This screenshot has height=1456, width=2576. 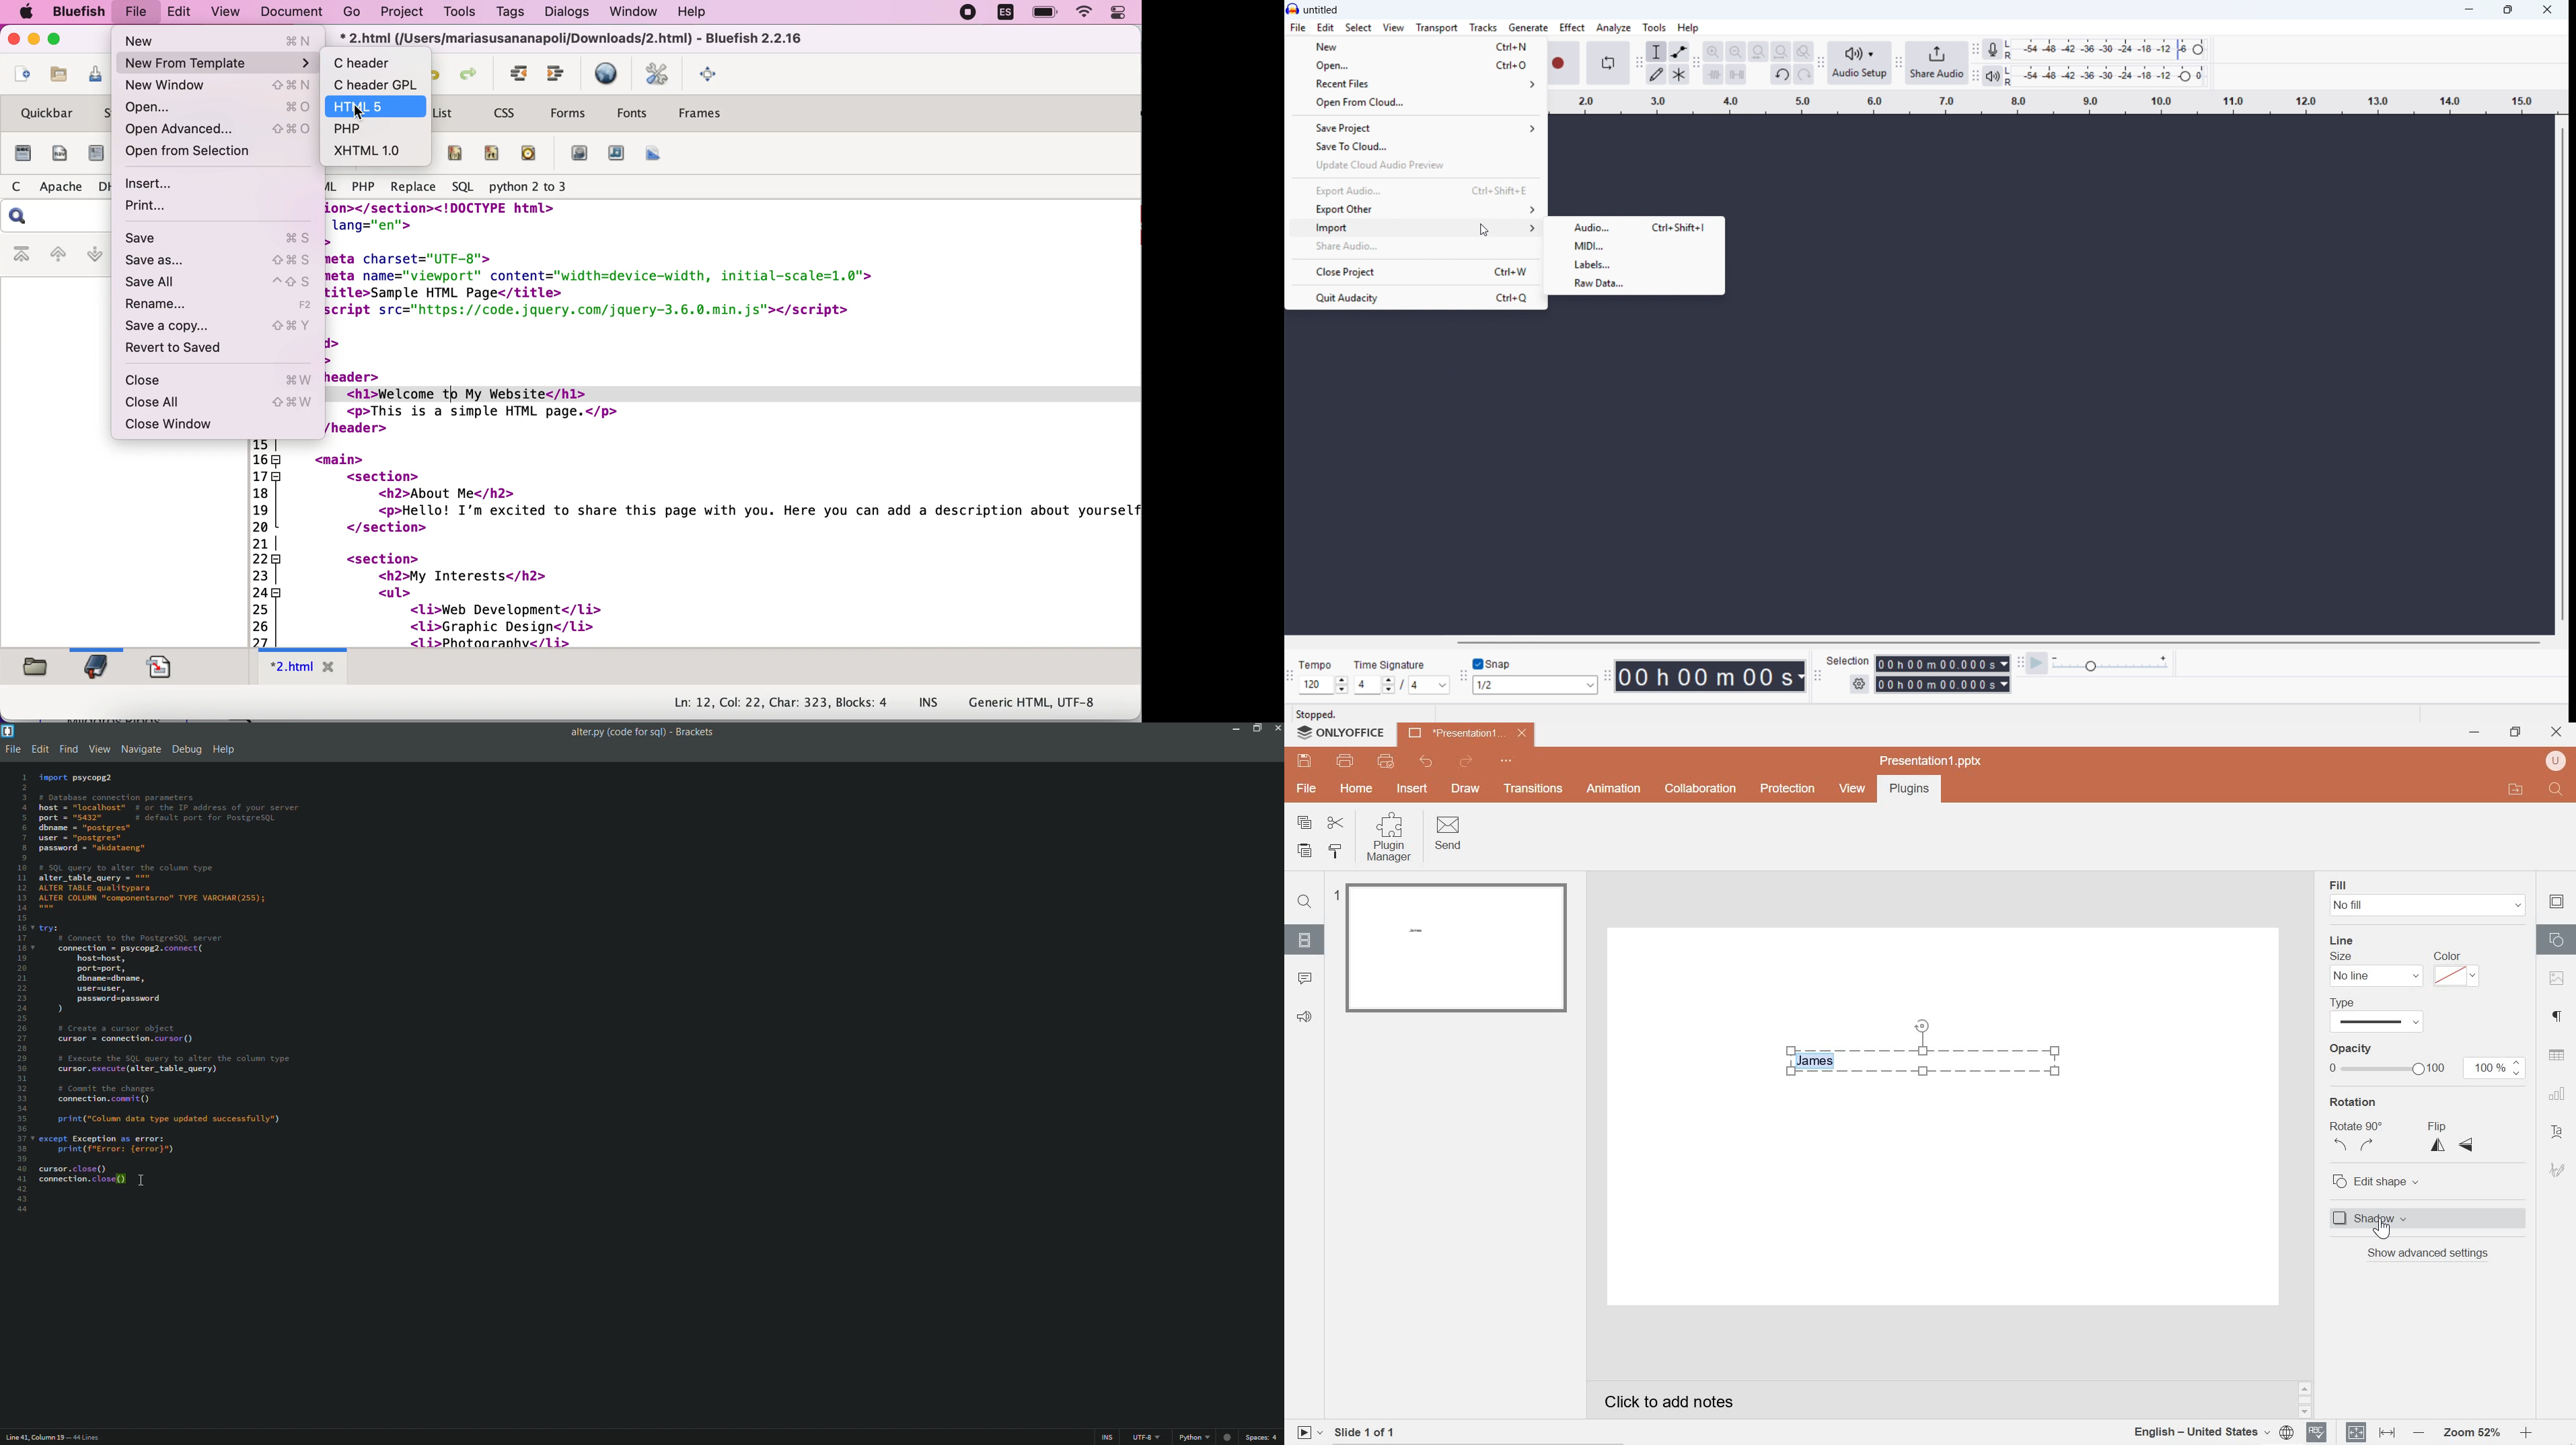 What do you see at coordinates (221, 108) in the screenshot?
I see `open` at bounding box center [221, 108].